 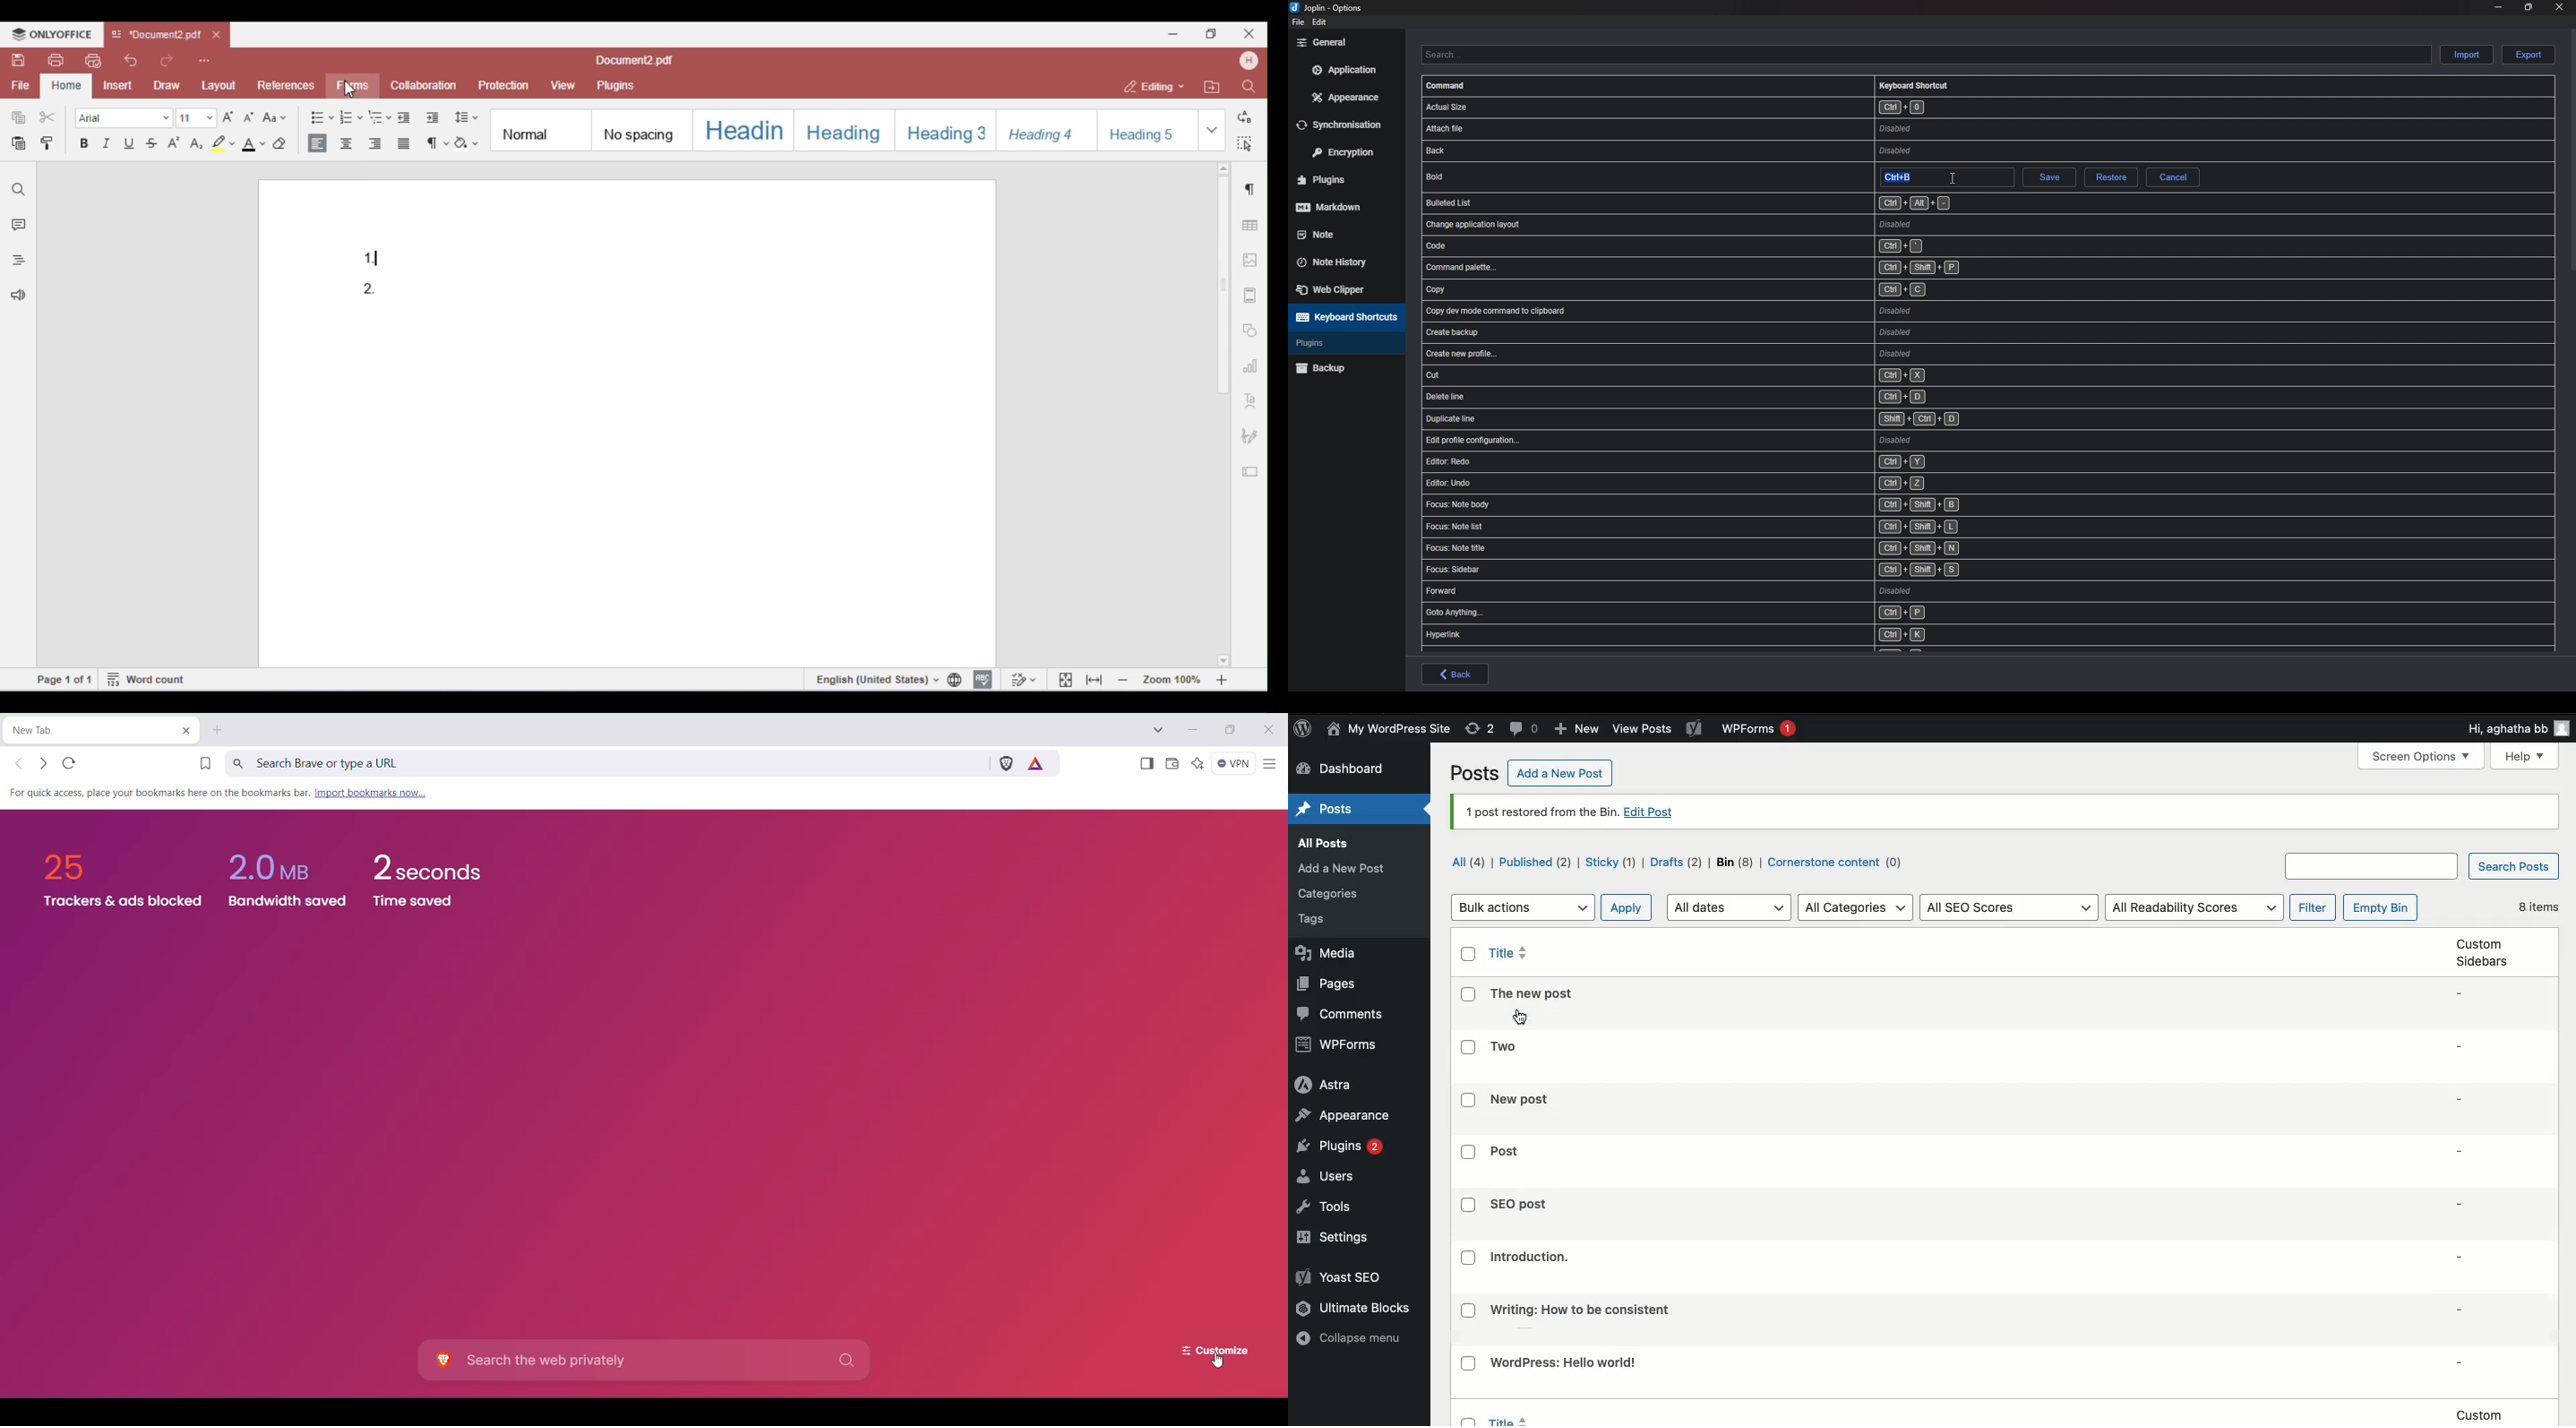 I want to click on Category , so click(x=1329, y=894).